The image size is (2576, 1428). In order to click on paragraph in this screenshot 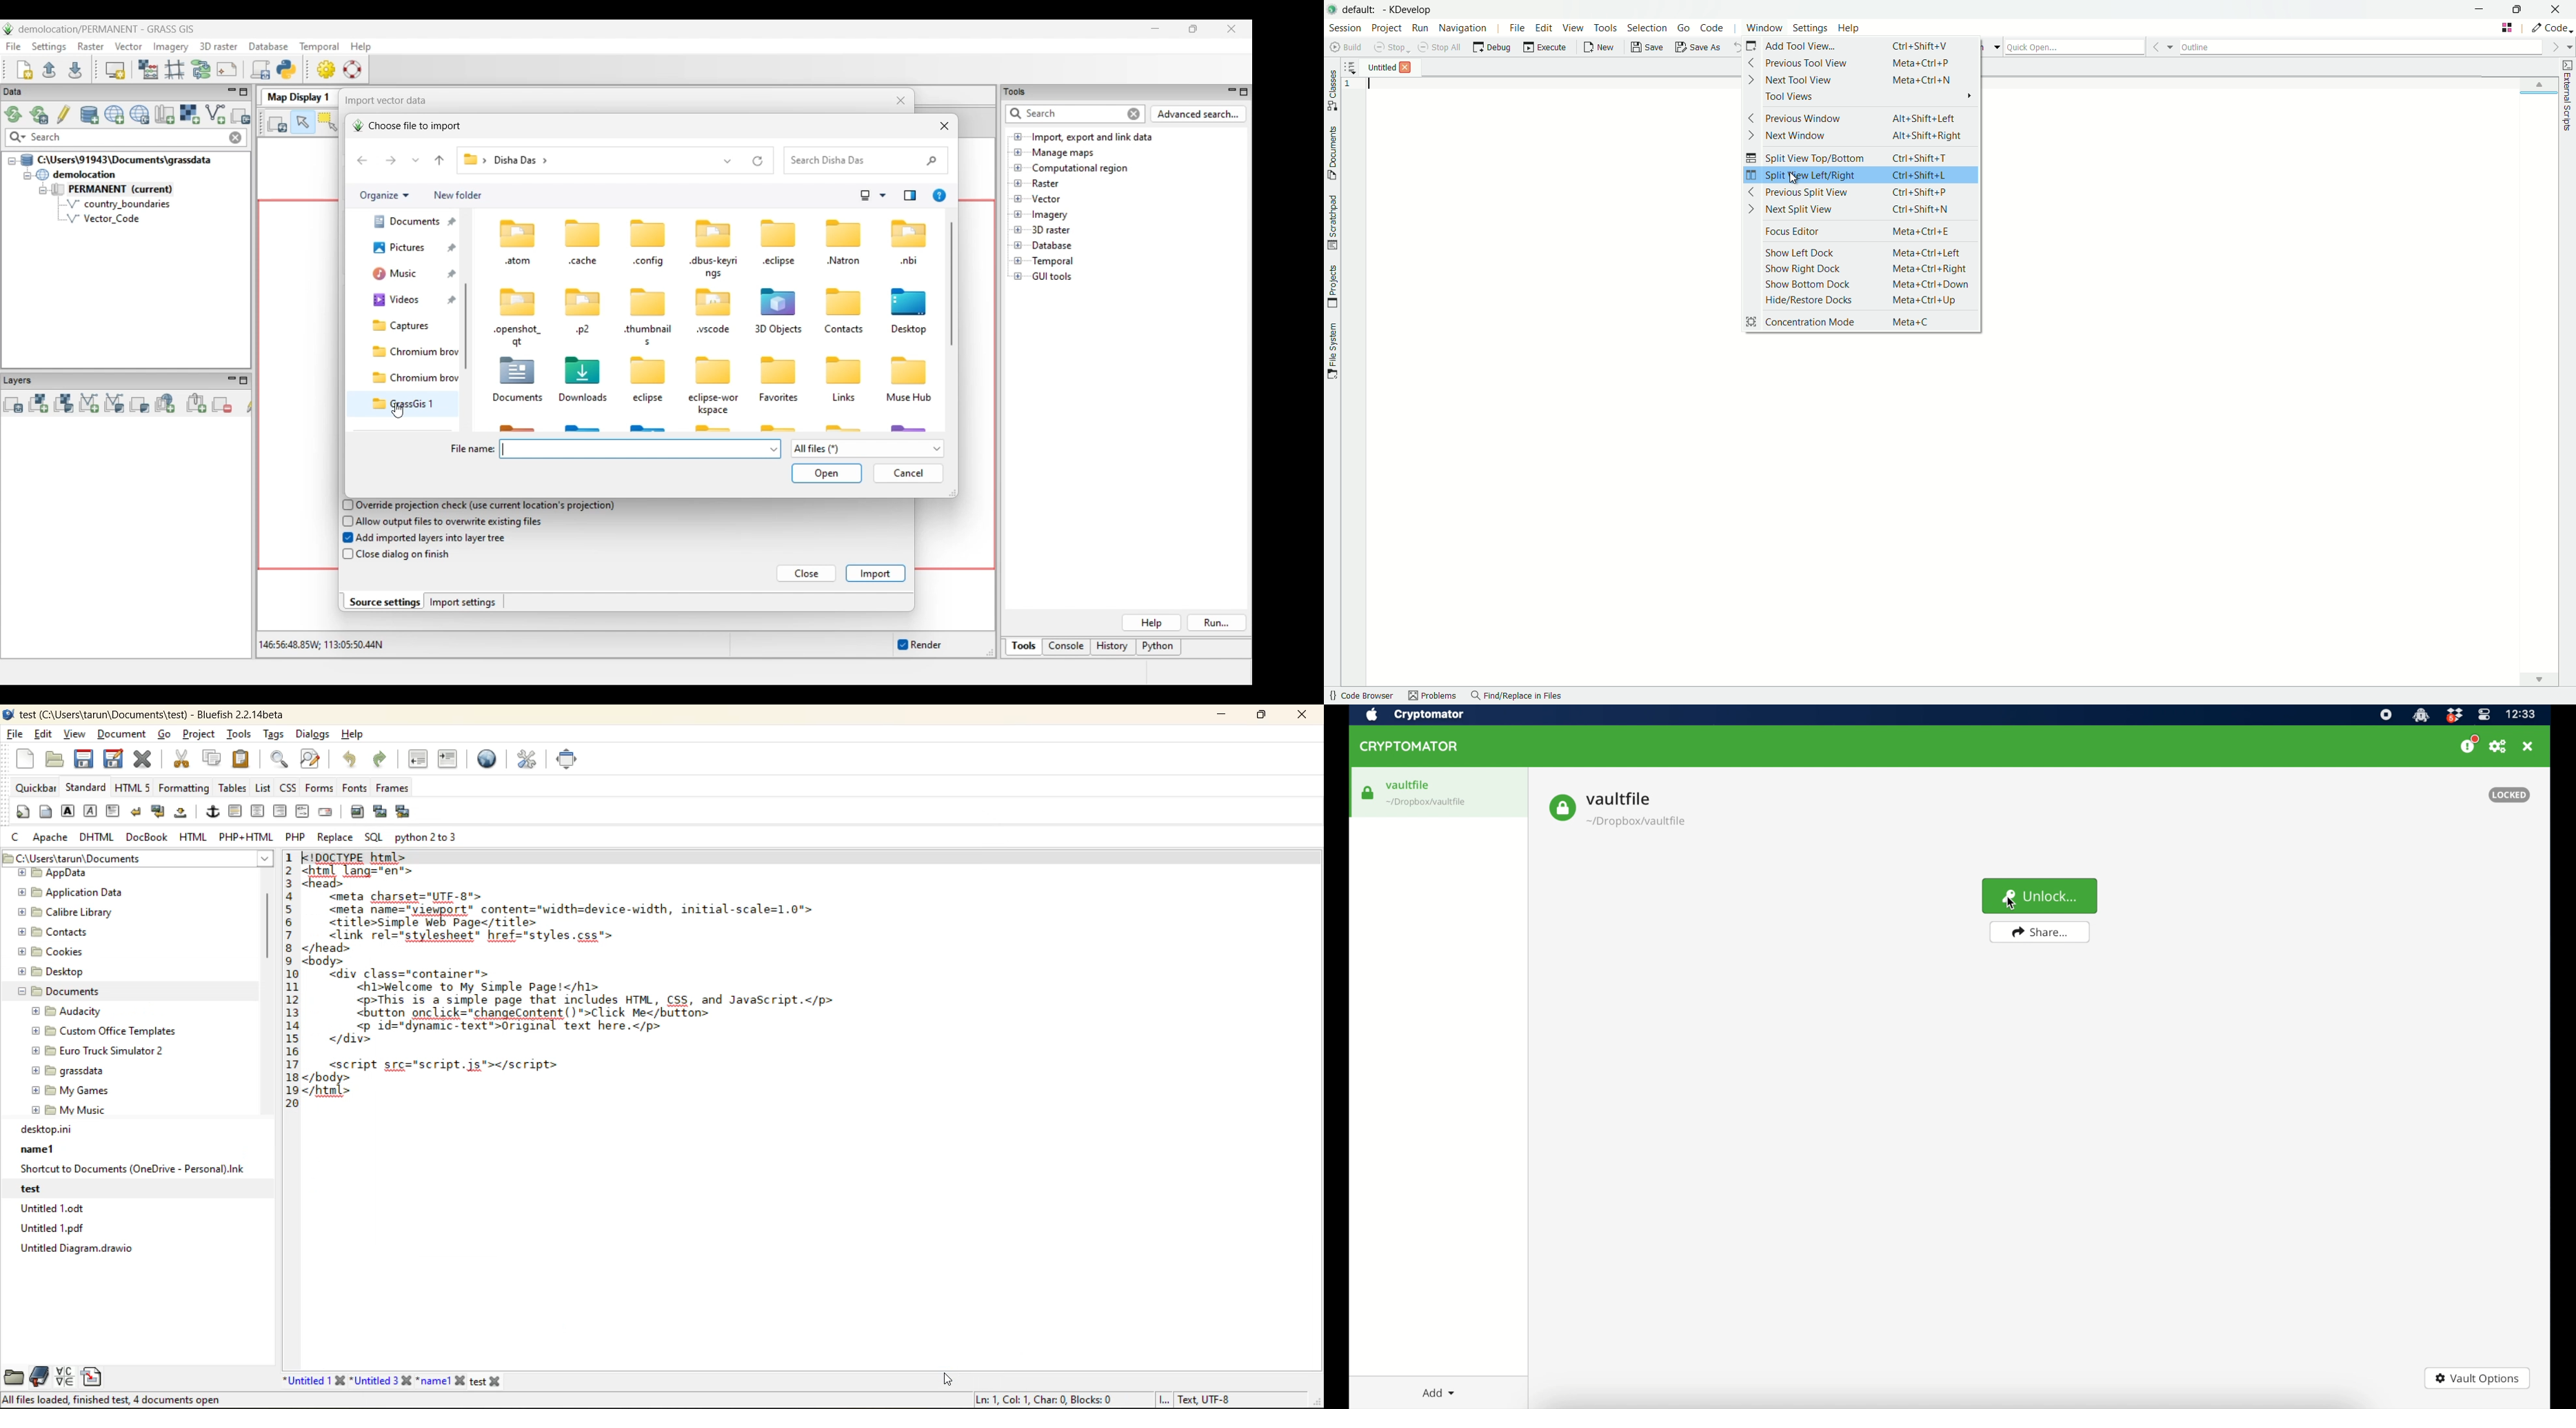, I will do `click(114, 811)`.